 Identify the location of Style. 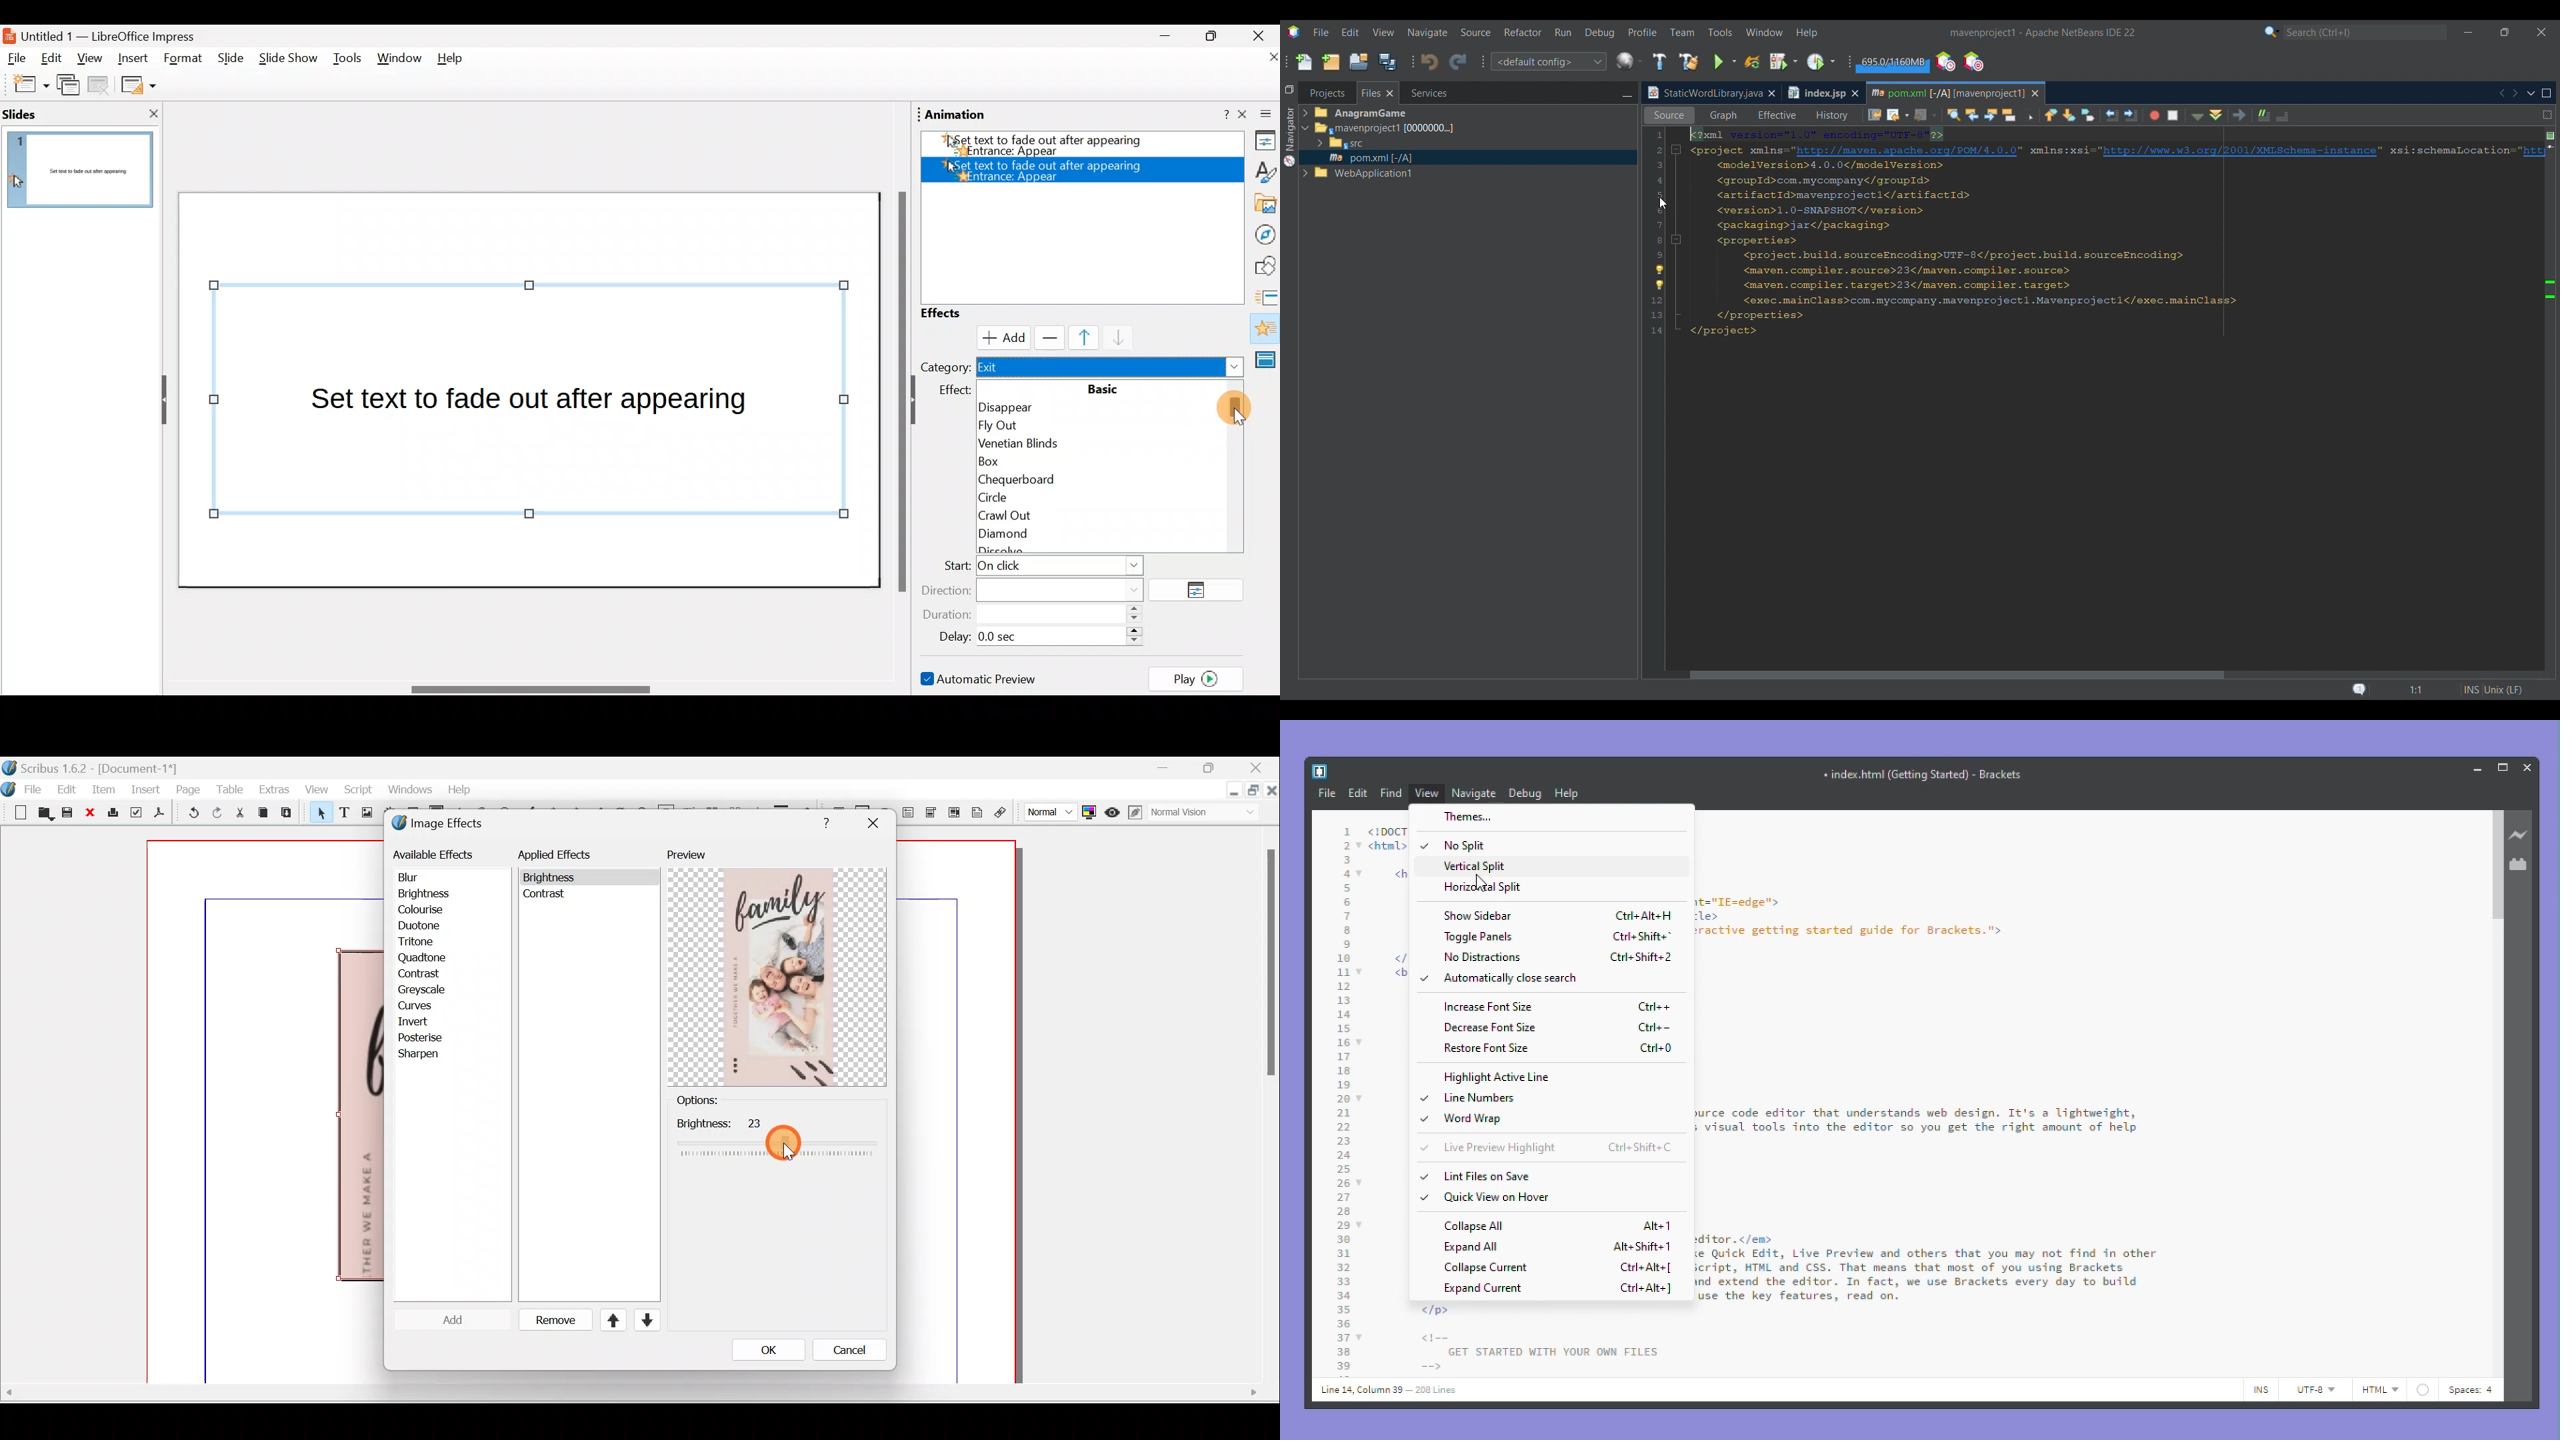
(1261, 171).